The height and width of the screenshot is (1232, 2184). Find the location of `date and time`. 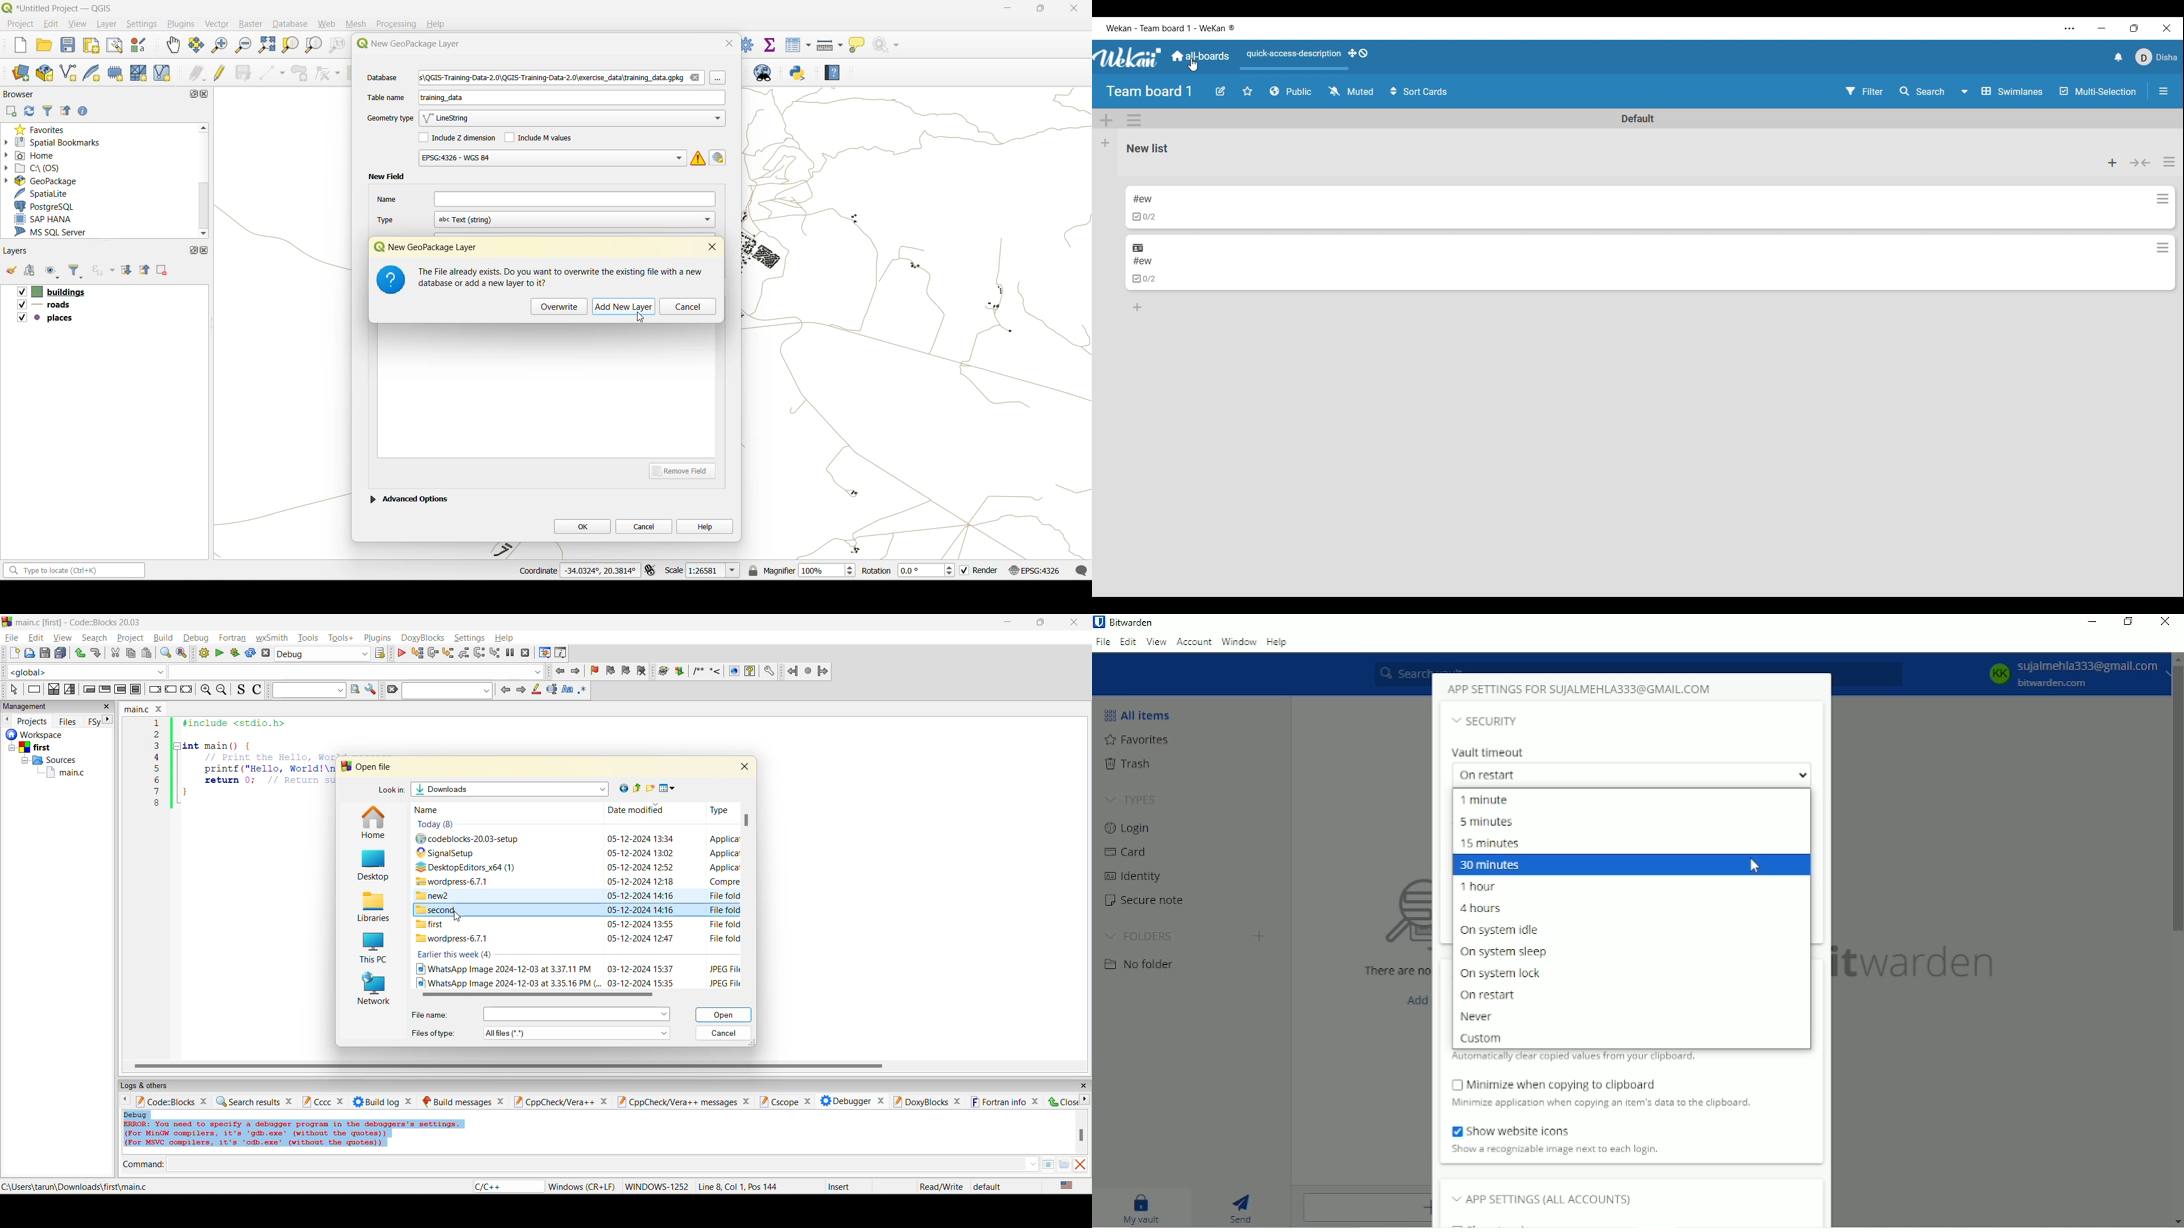

date and time is located at coordinates (640, 853).